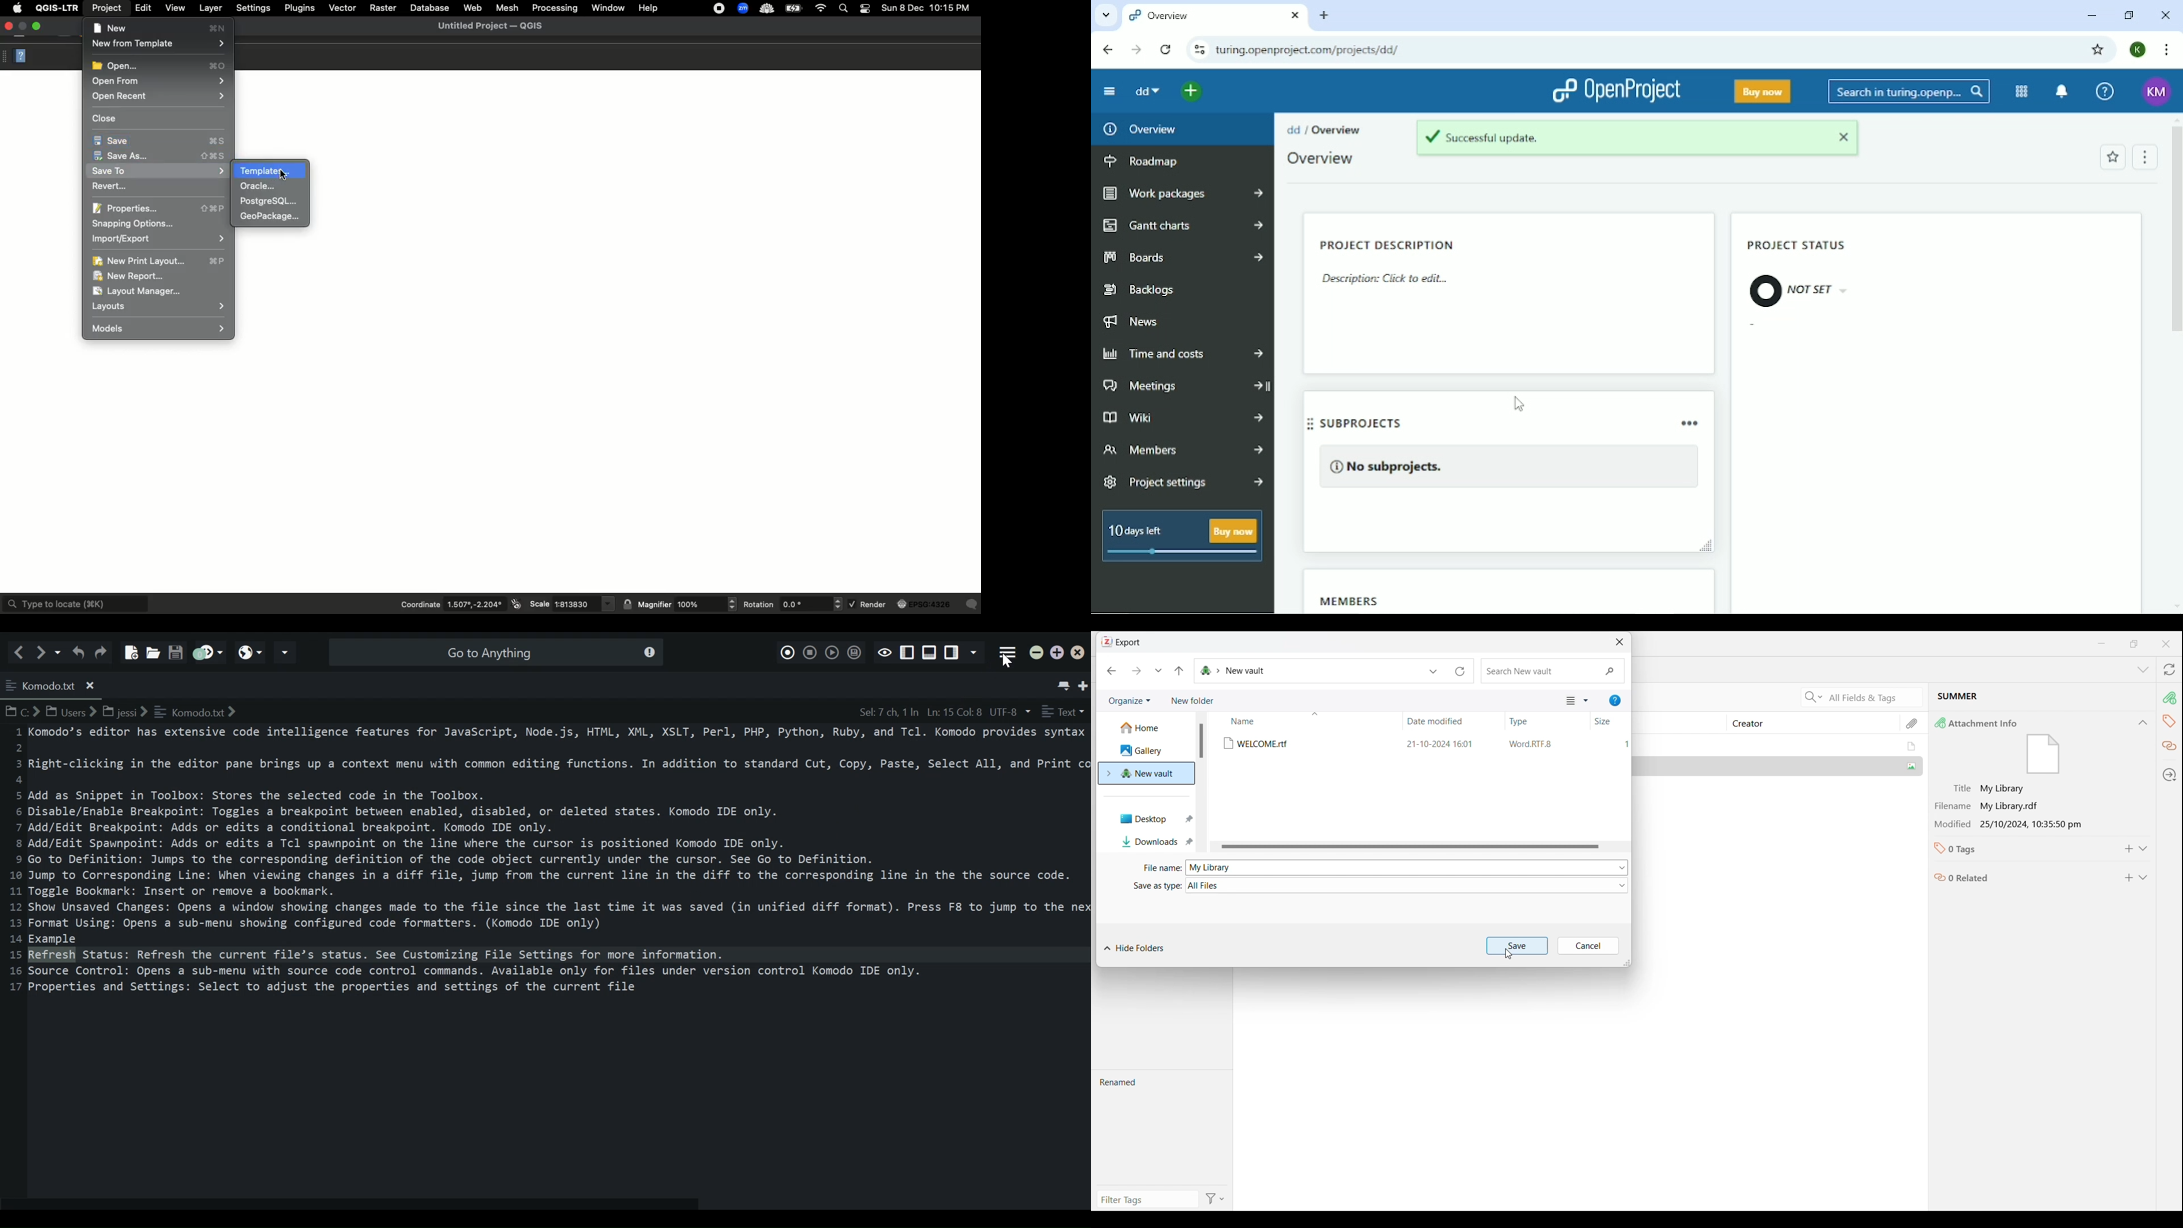  What do you see at coordinates (1151, 818) in the screenshot?
I see `Desktop` at bounding box center [1151, 818].